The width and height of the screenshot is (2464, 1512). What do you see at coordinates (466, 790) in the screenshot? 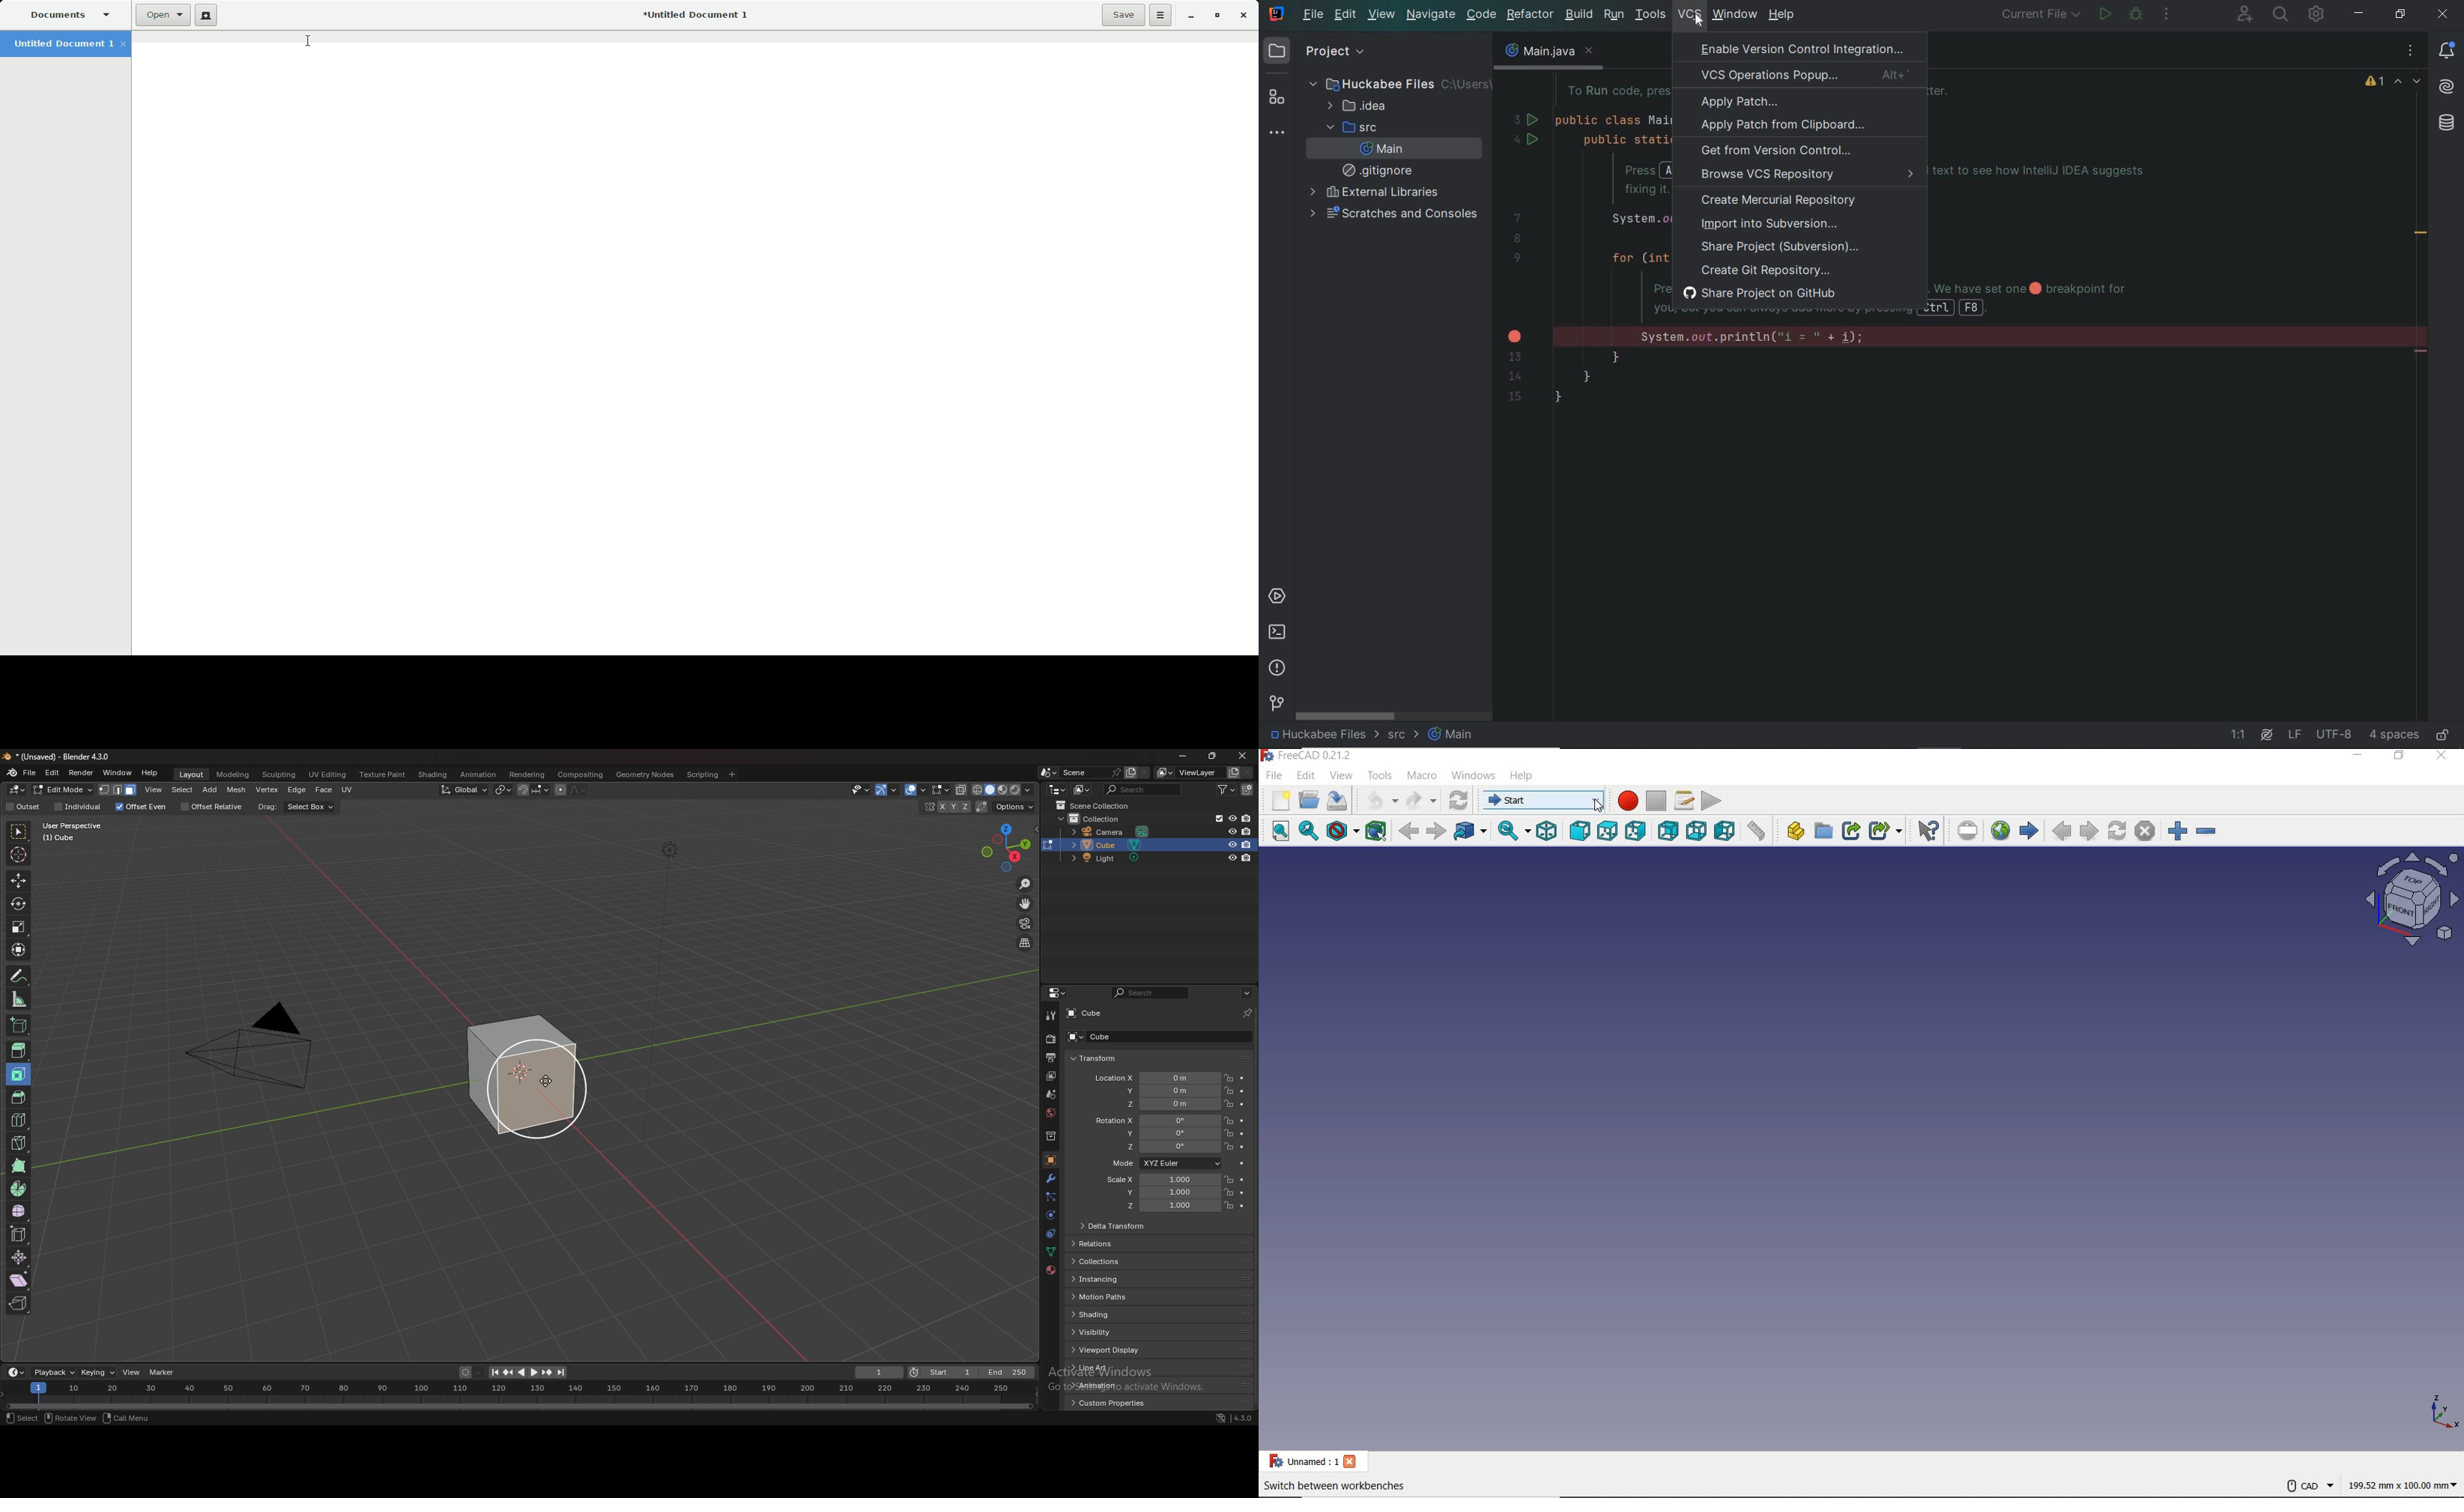
I see `transformation orientation` at bounding box center [466, 790].